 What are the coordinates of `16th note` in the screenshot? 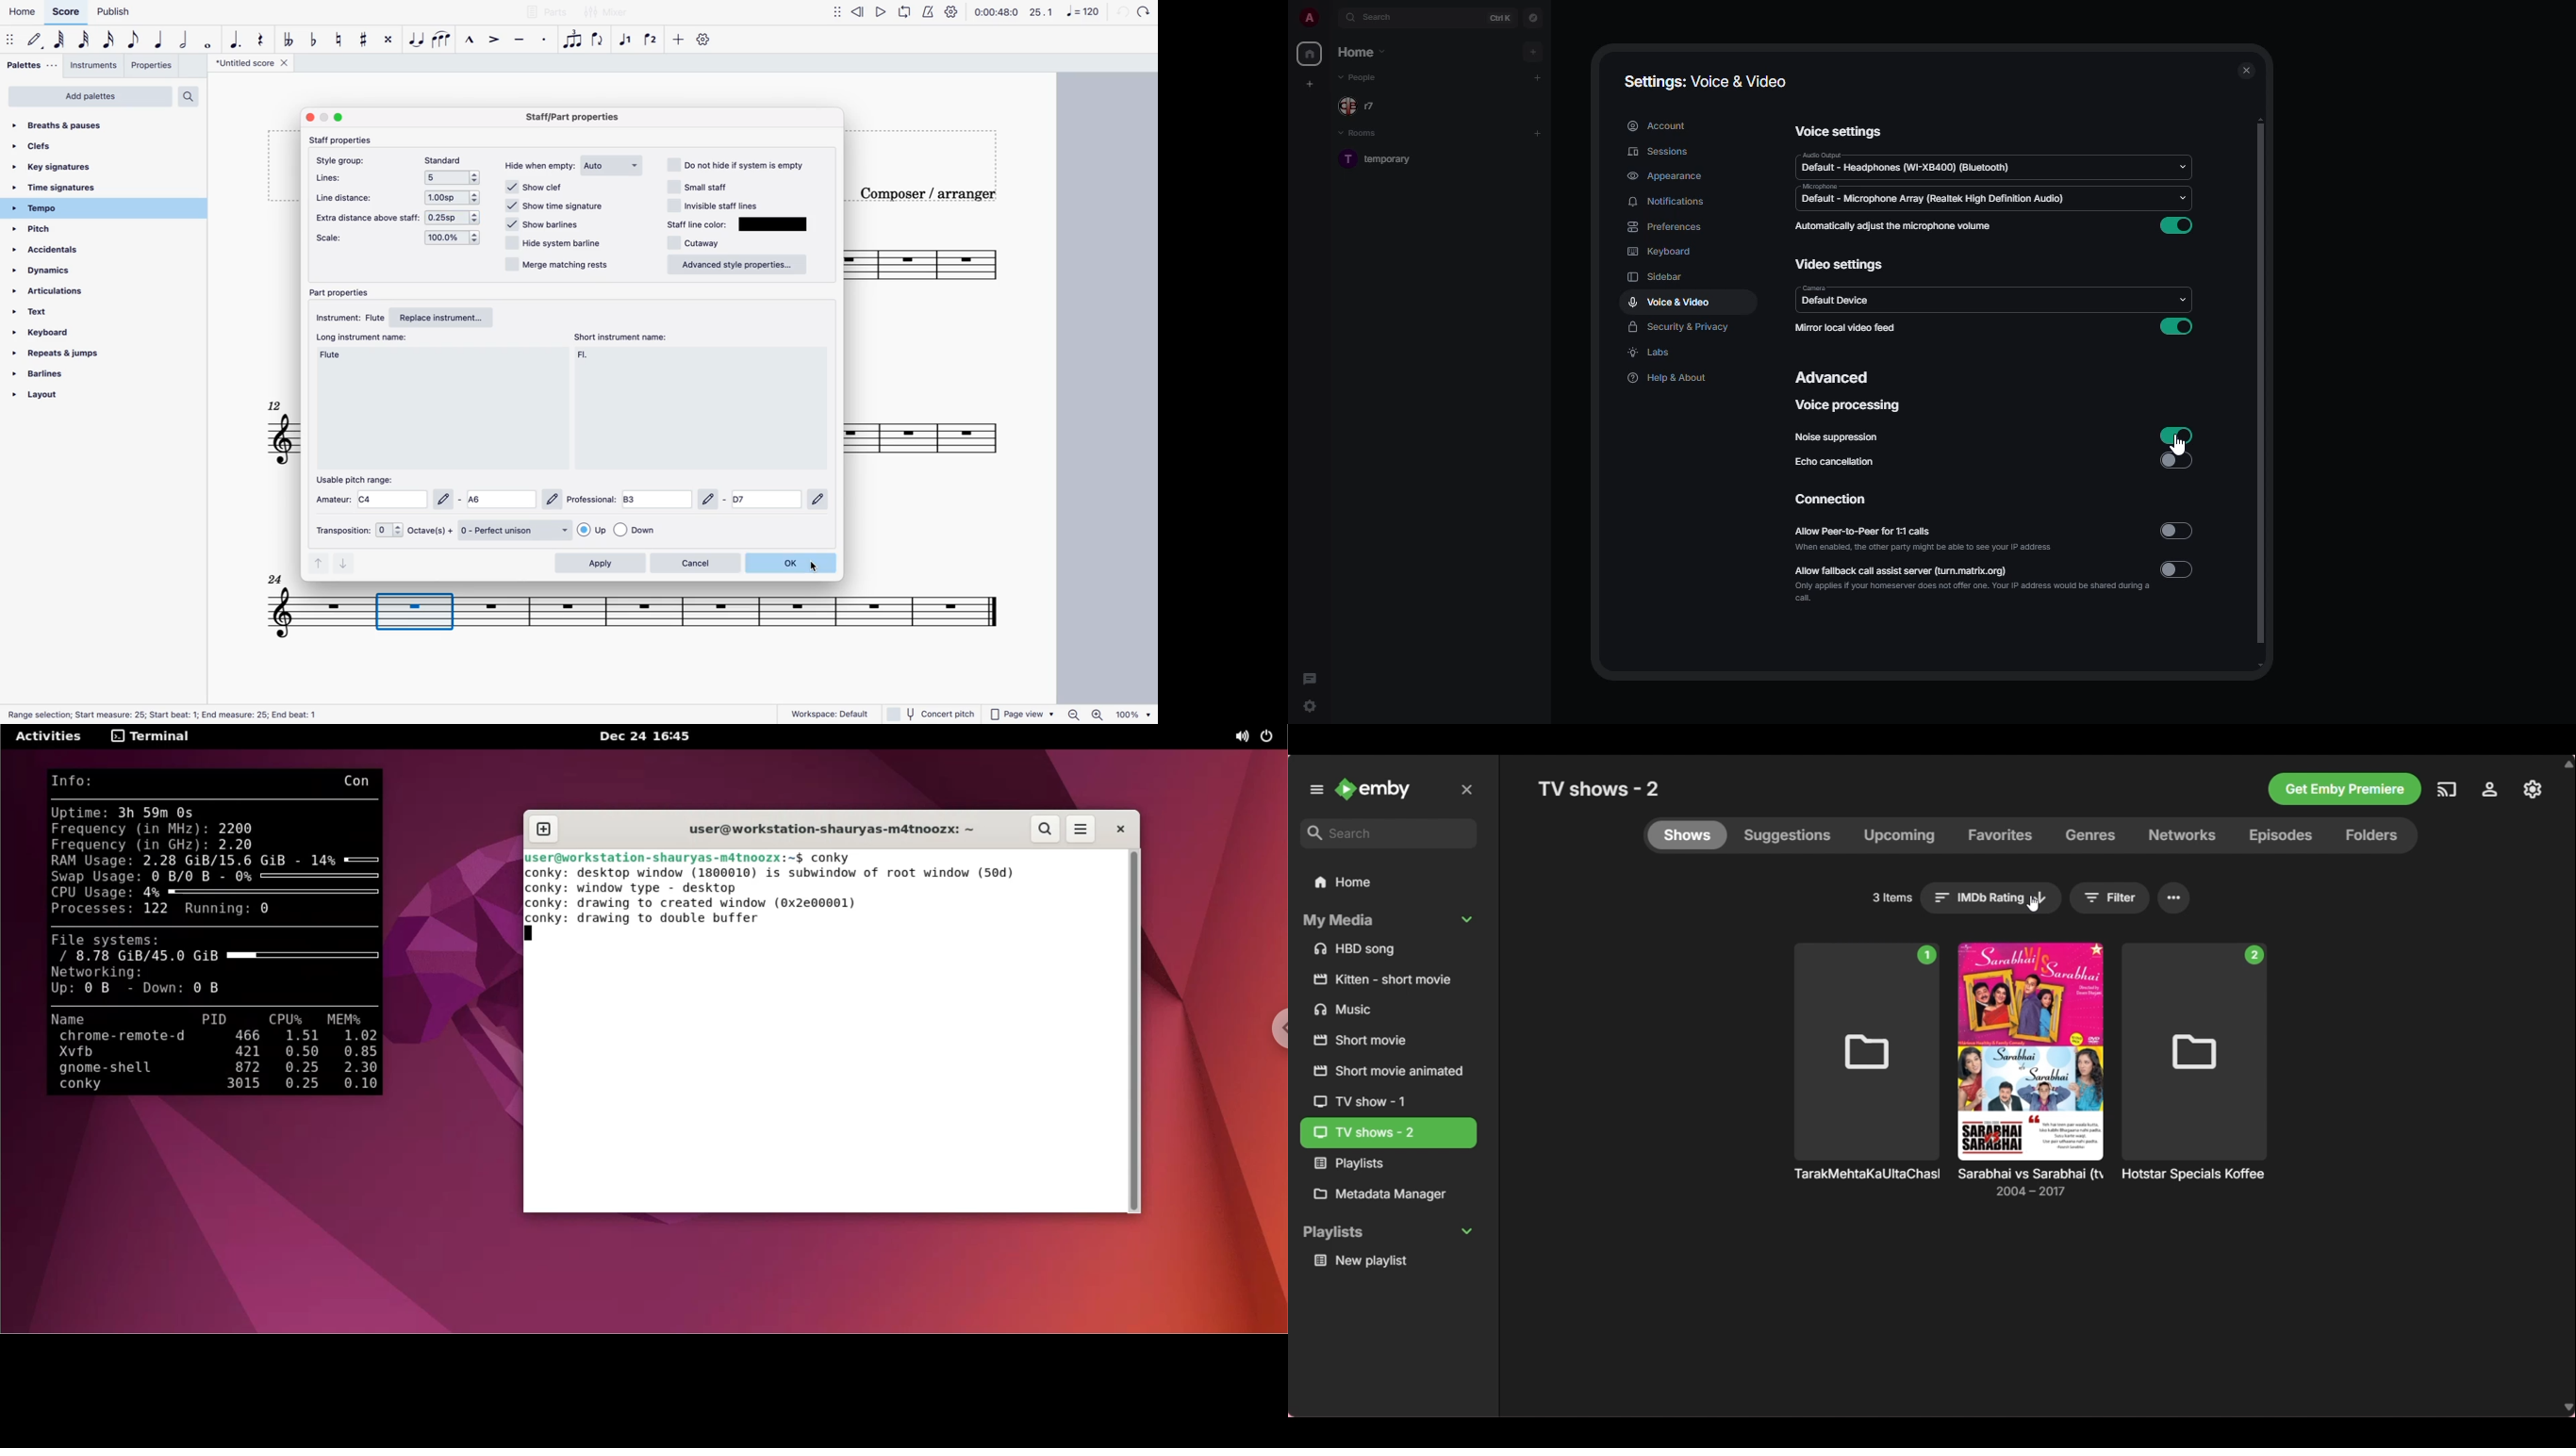 It's located at (110, 40).